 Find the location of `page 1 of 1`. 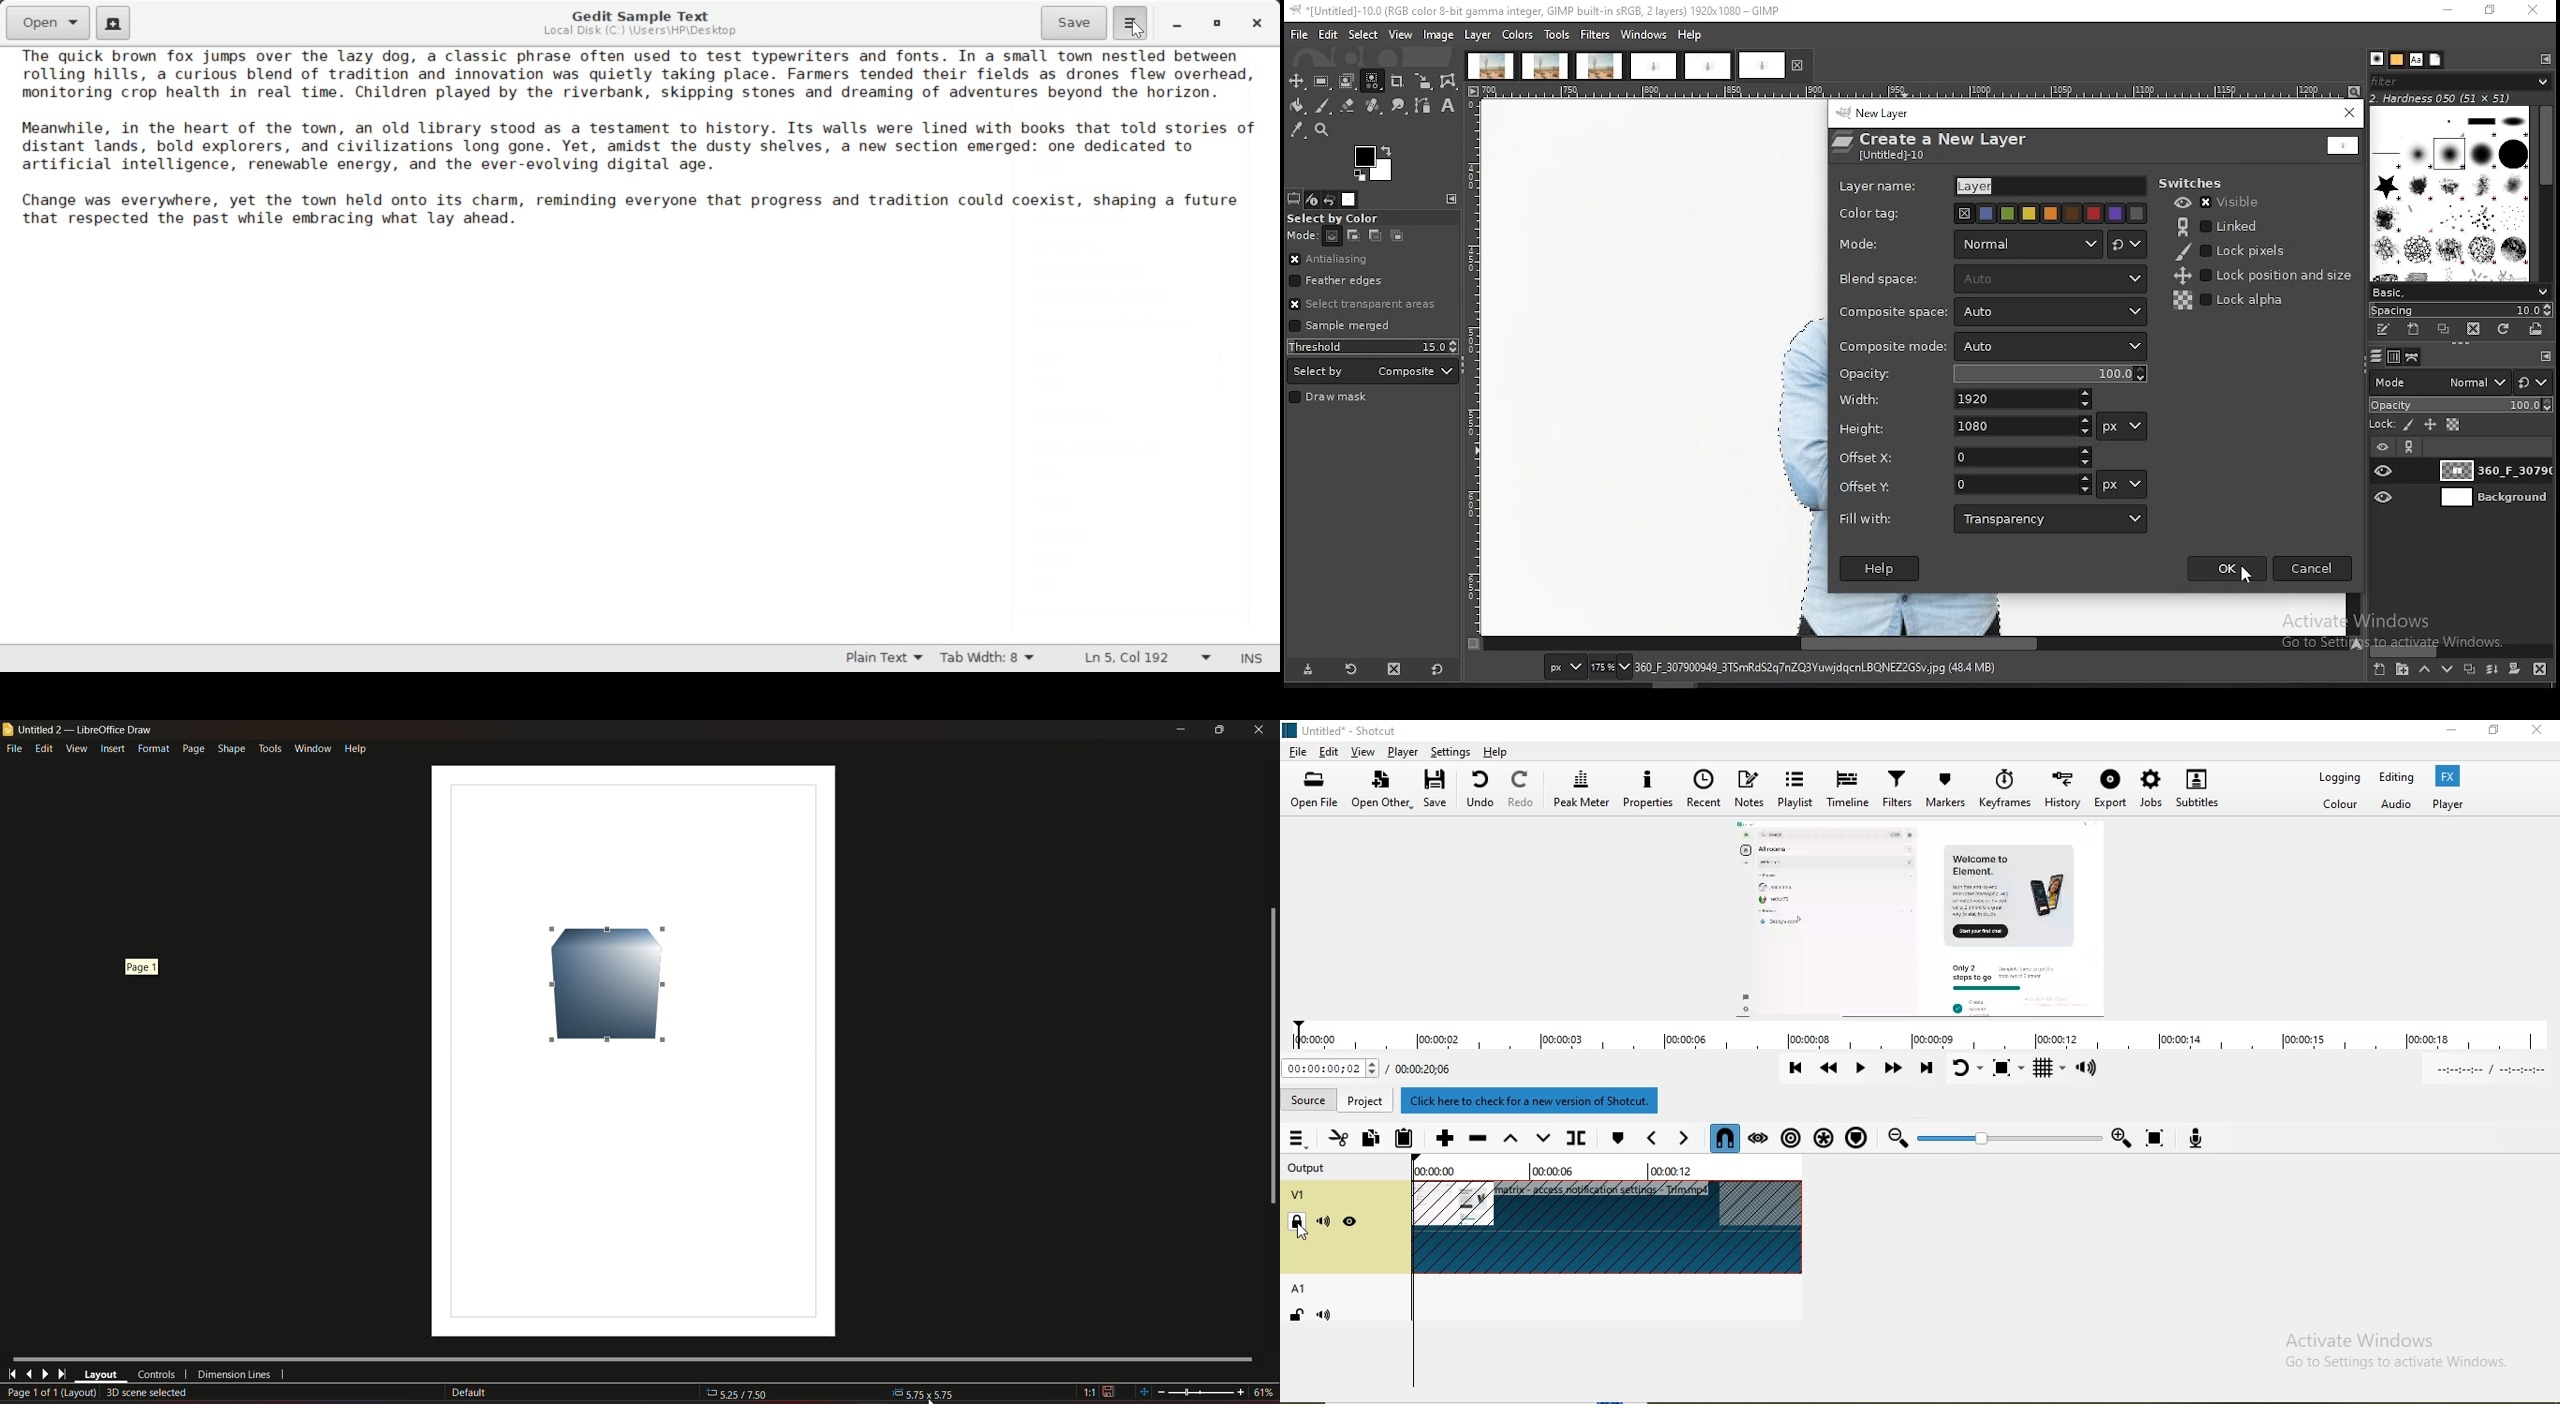

page 1 of 1 is located at coordinates (51, 1393).